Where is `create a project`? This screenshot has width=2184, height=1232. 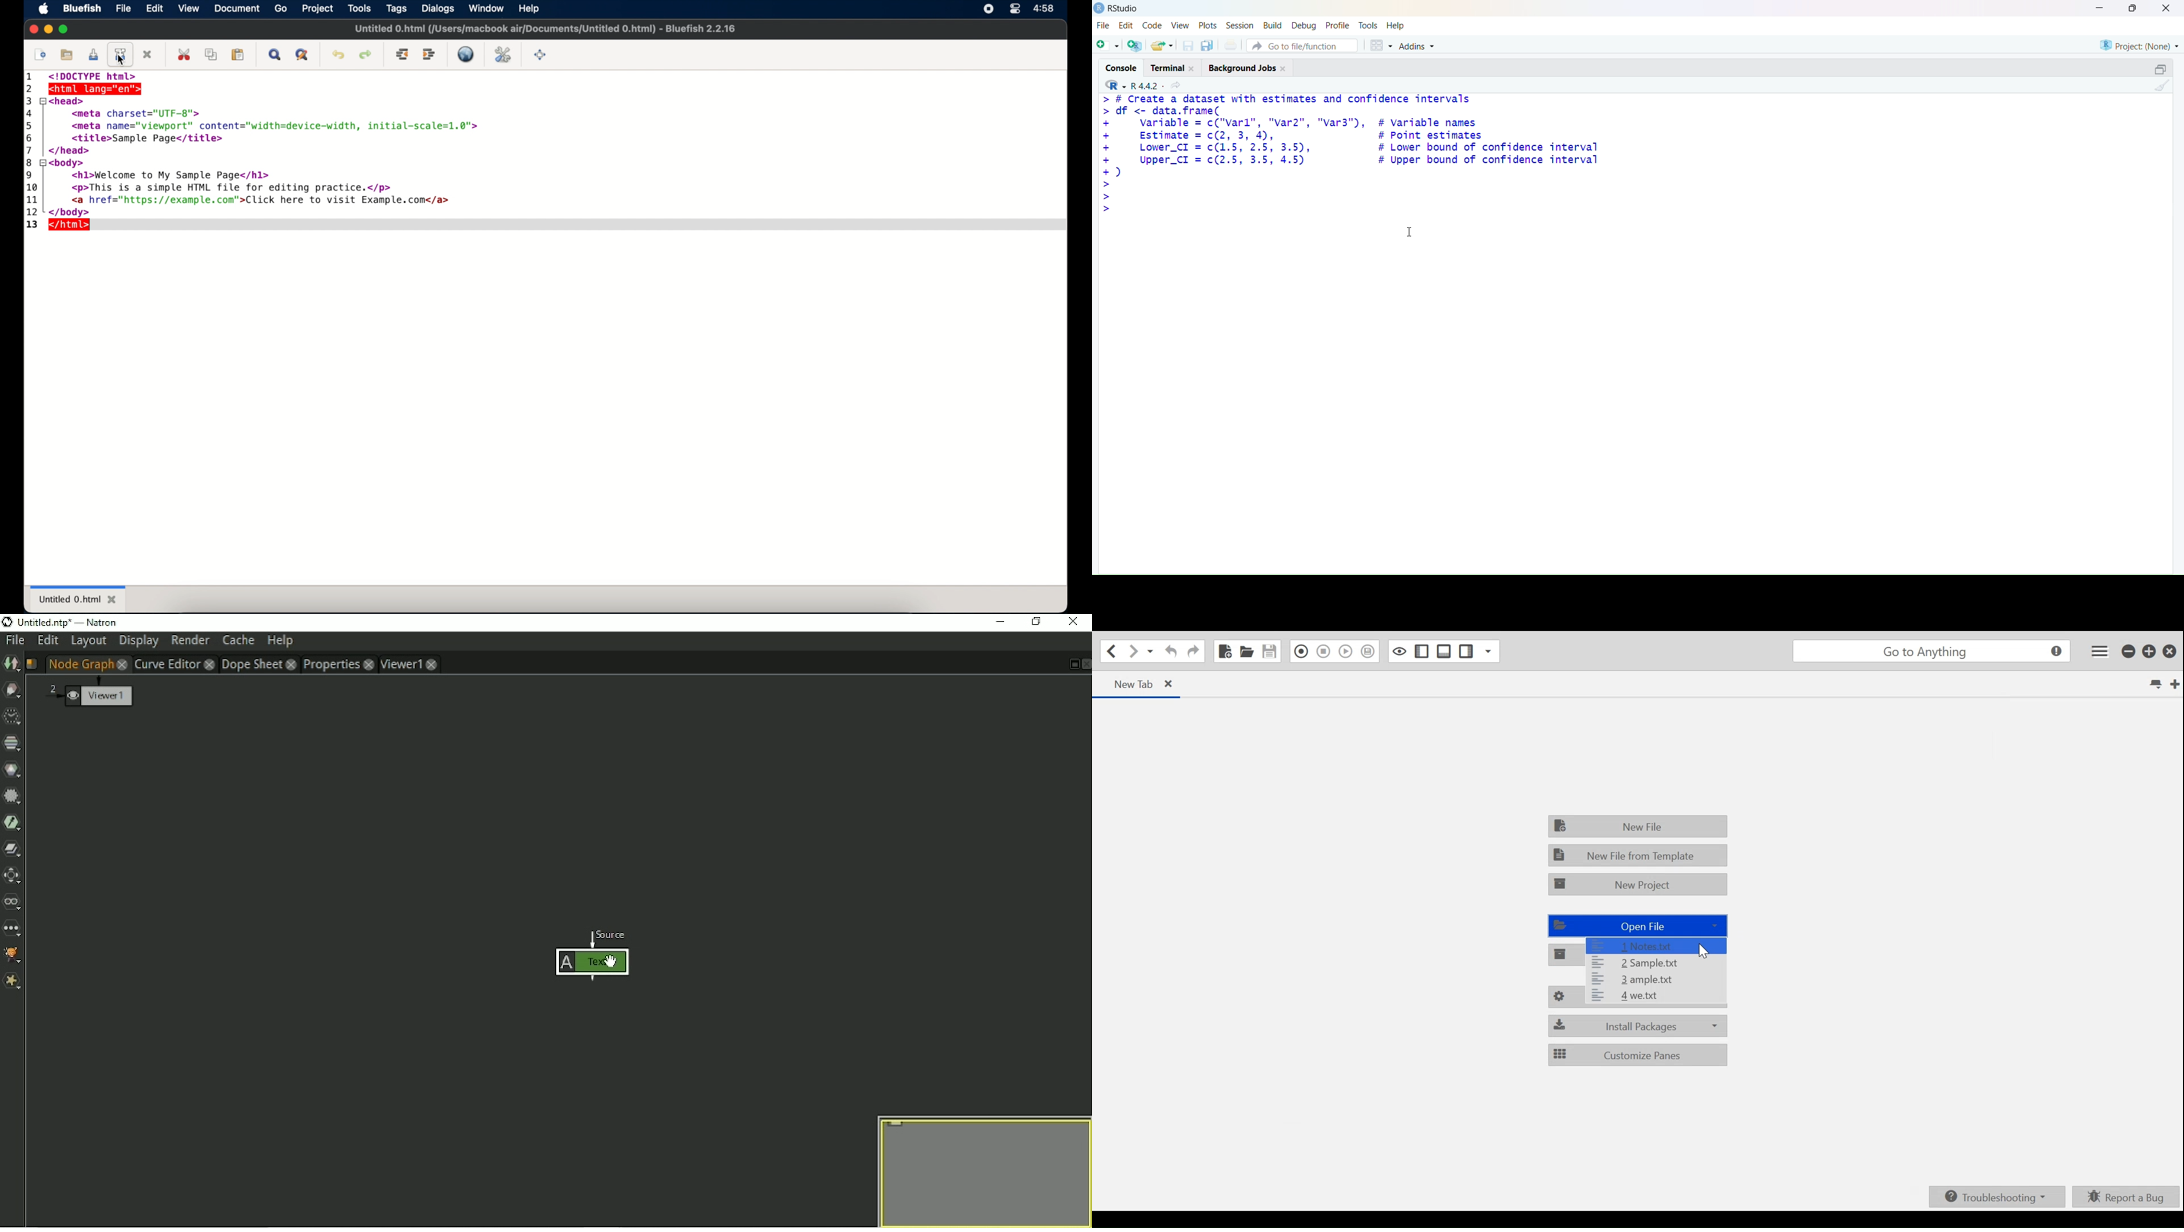 create a project is located at coordinates (1135, 45).